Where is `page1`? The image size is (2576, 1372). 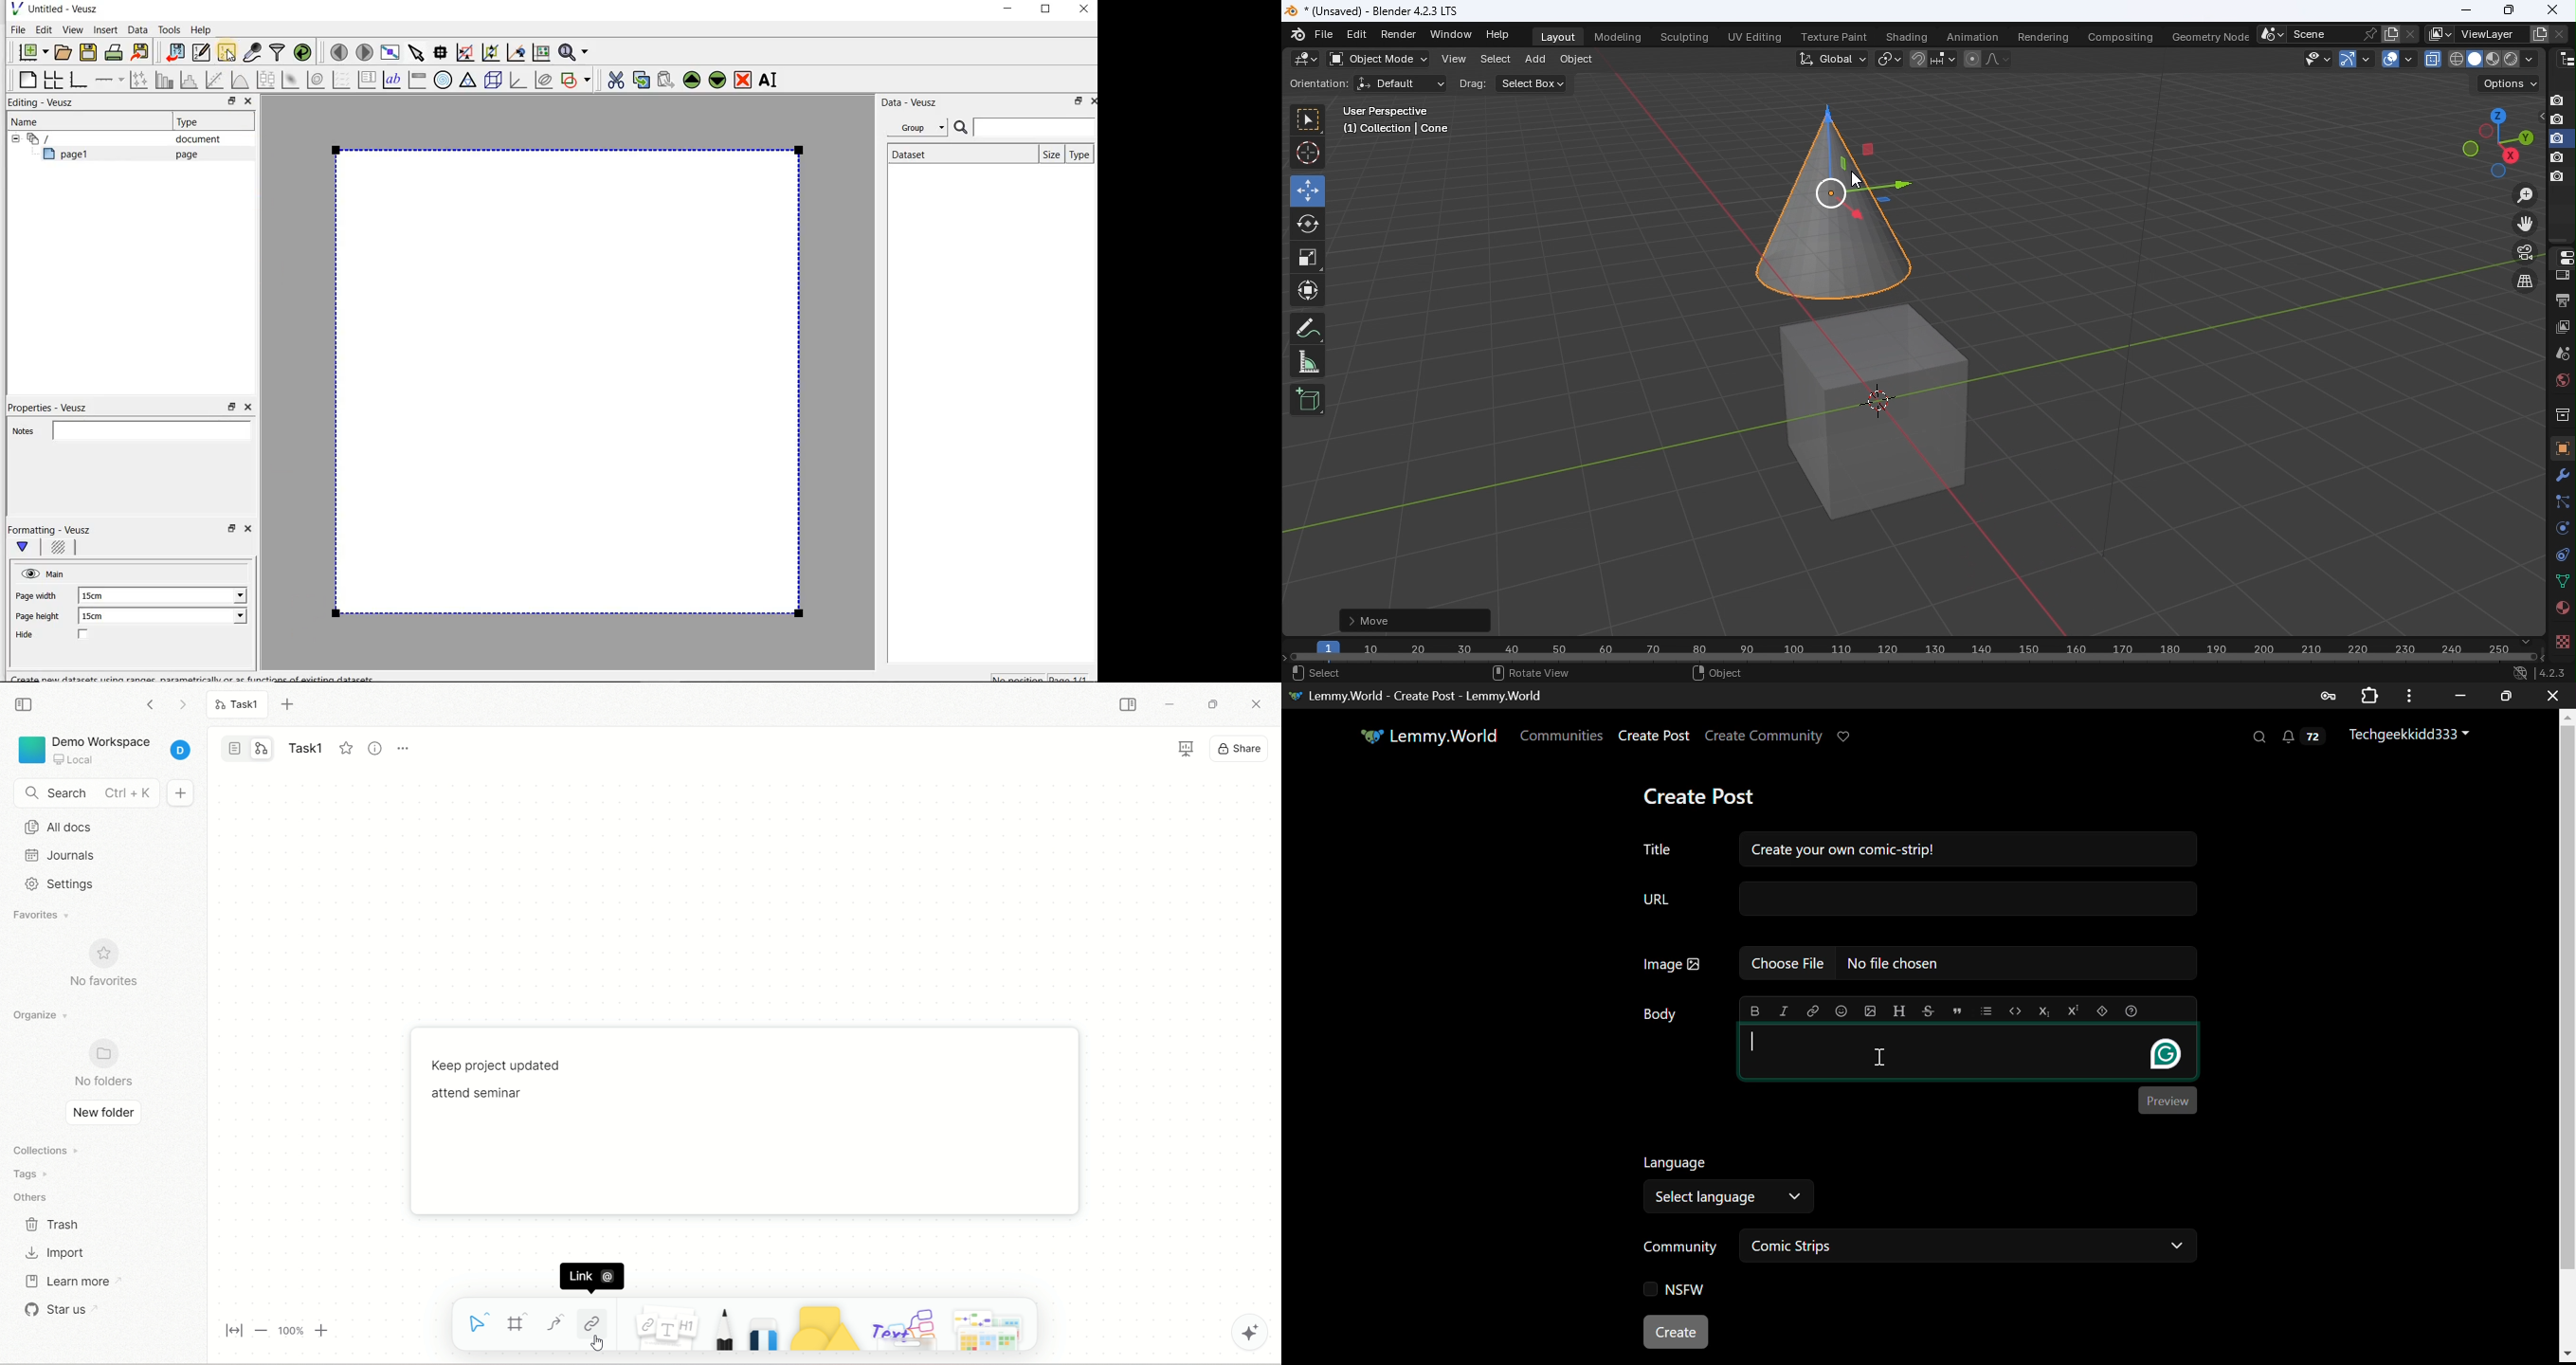
page1 is located at coordinates (71, 156).